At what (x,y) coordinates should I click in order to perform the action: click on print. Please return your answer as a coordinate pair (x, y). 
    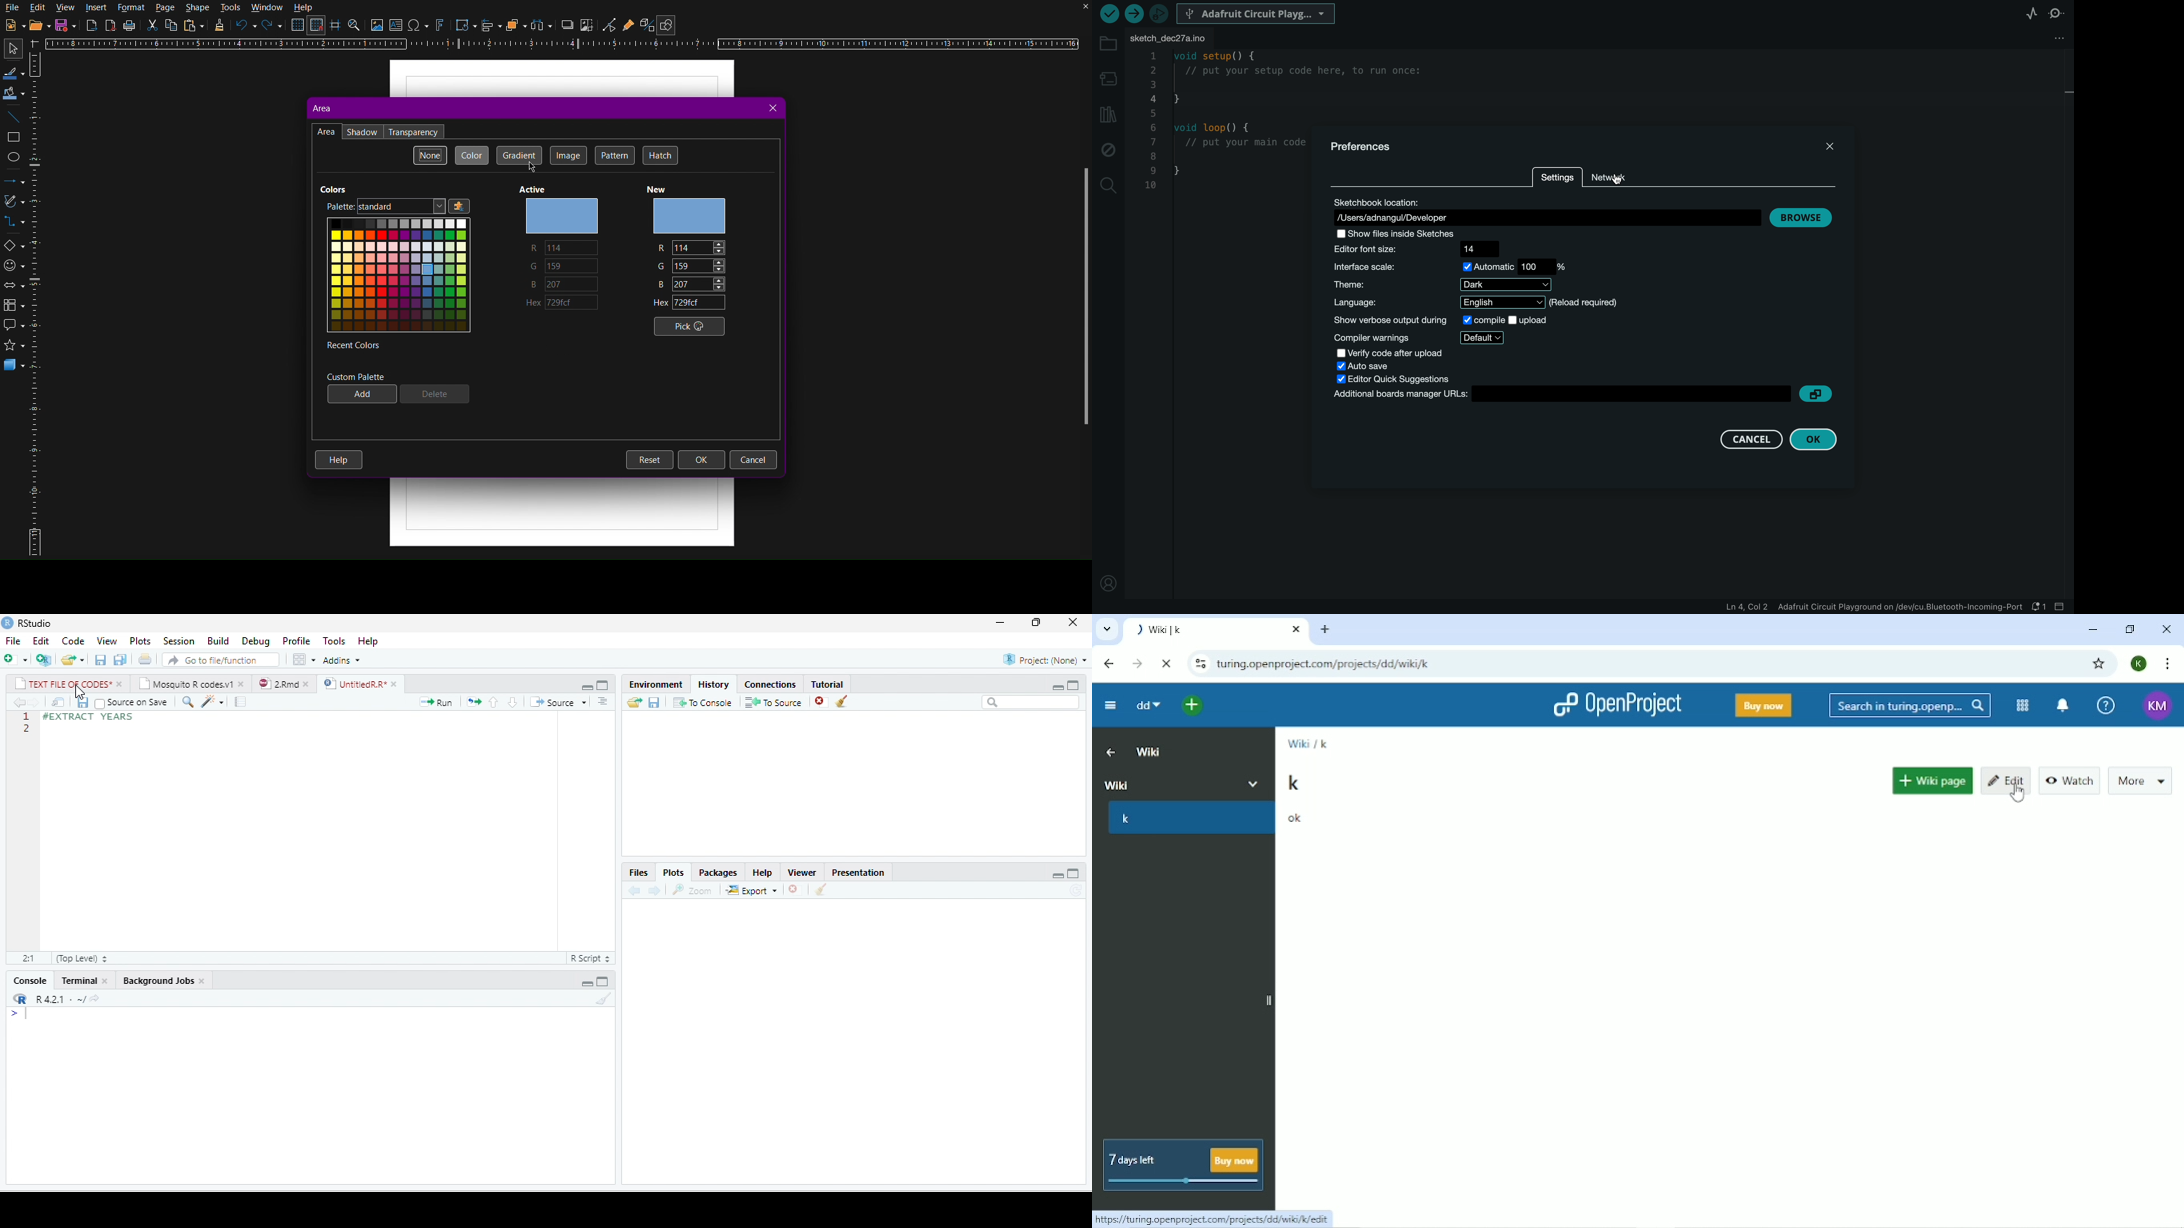
    Looking at the image, I should click on (144, 659).